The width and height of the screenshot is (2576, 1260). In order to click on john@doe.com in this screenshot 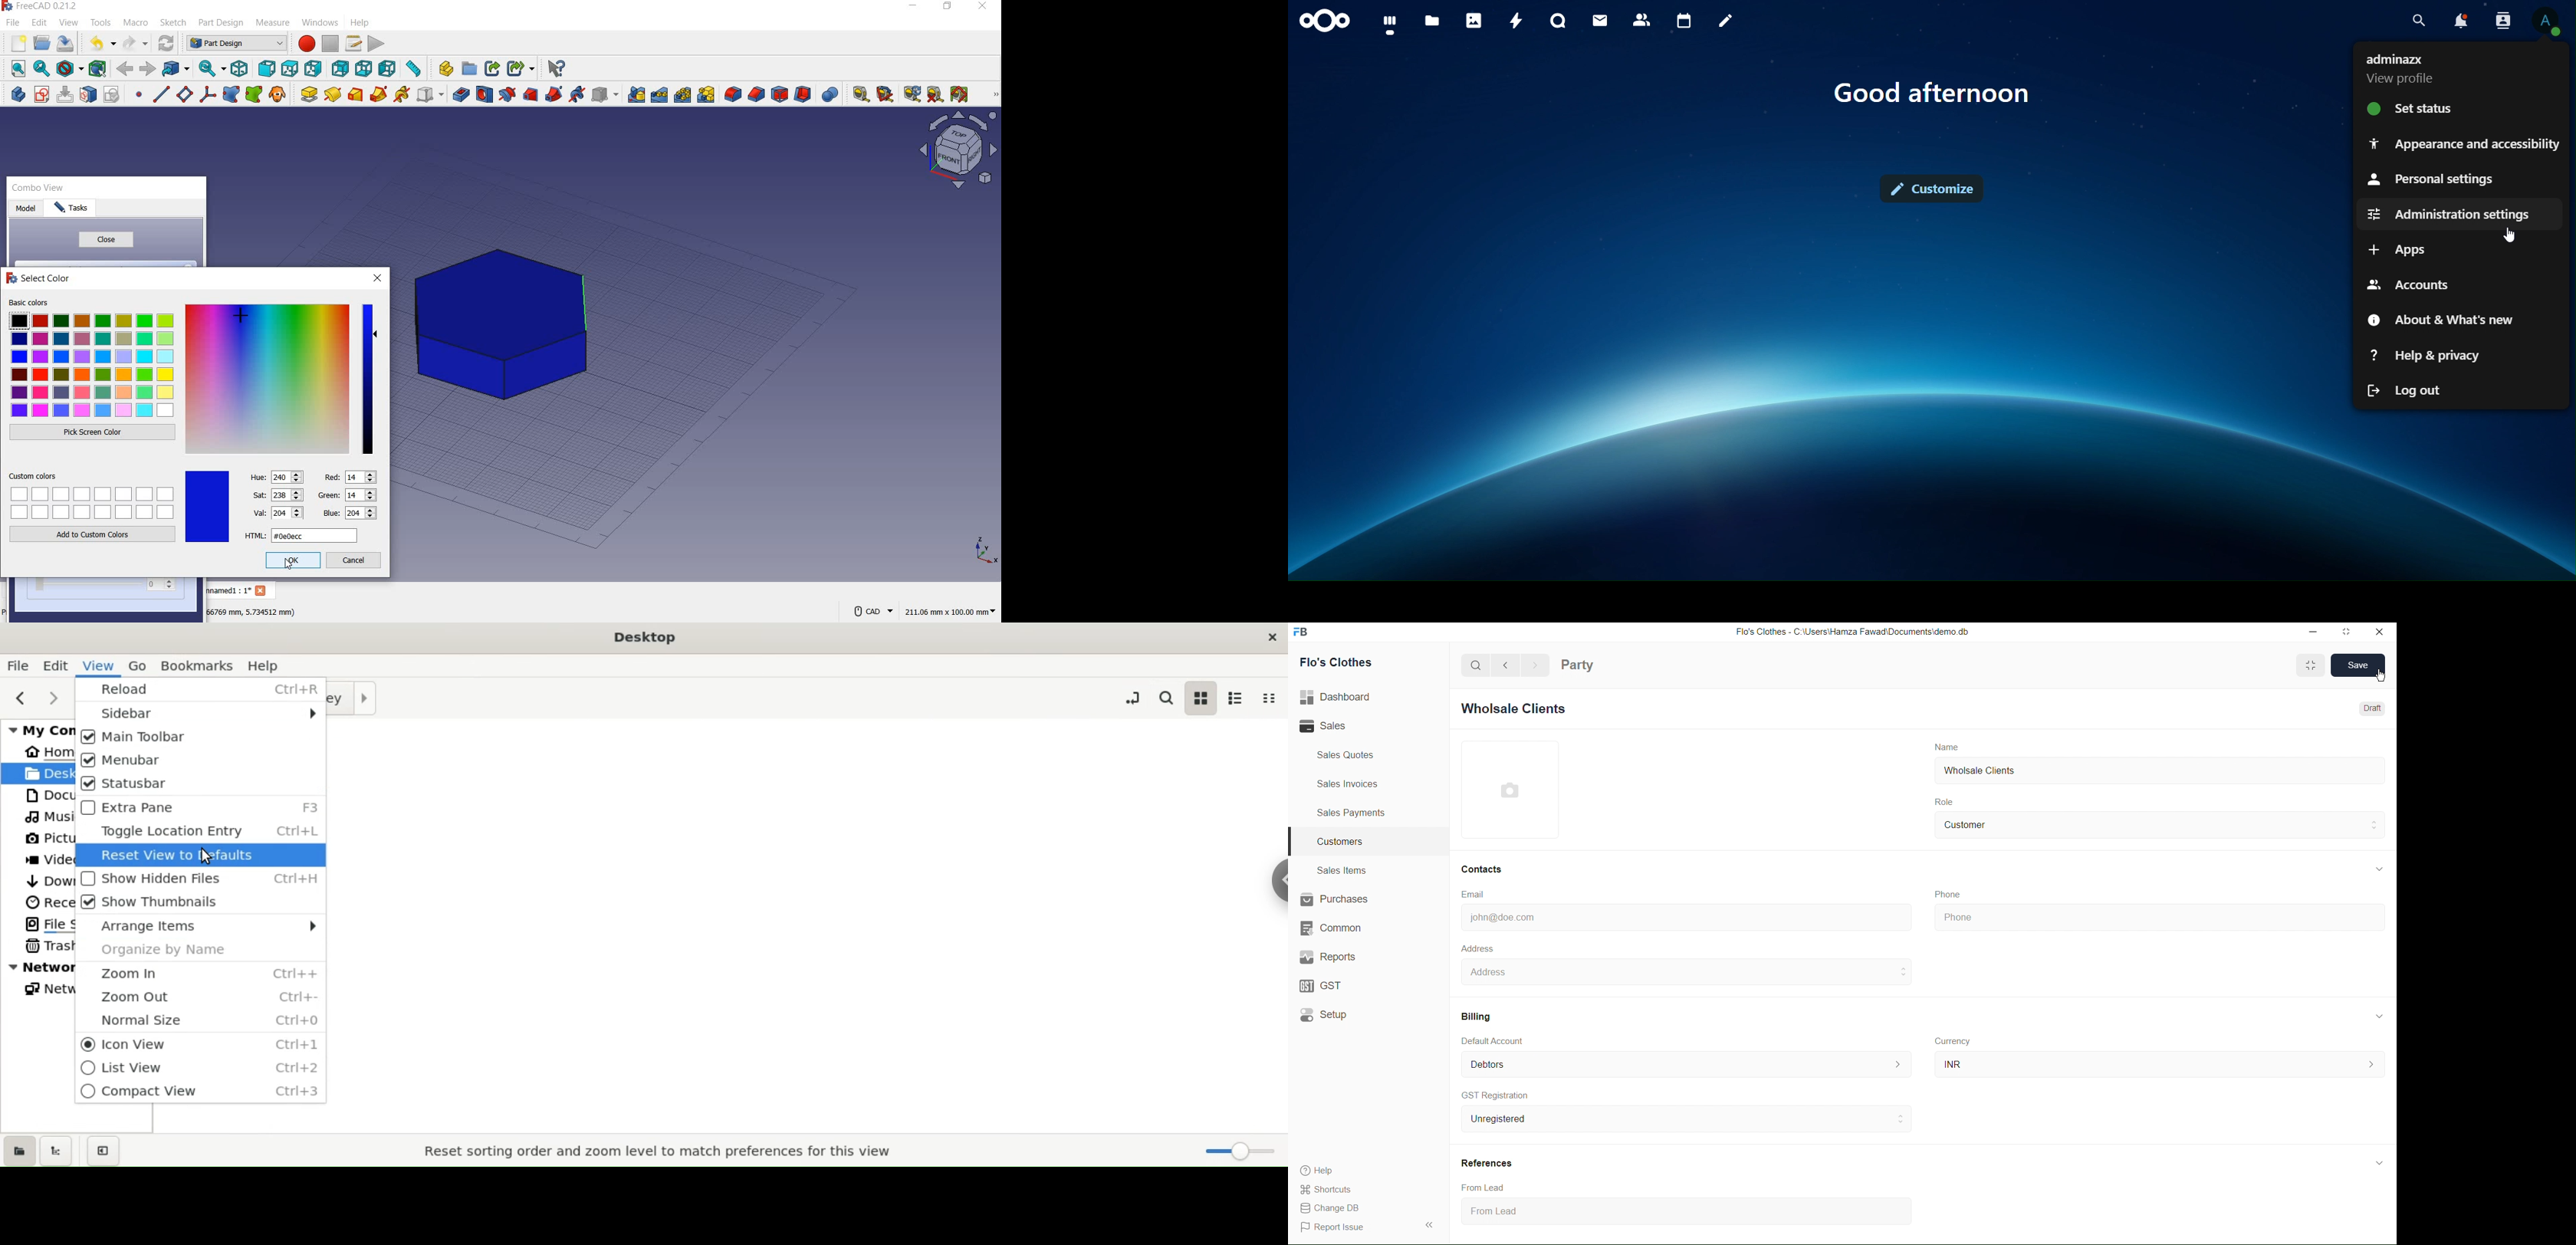, I will do `click(1503, 918)`.